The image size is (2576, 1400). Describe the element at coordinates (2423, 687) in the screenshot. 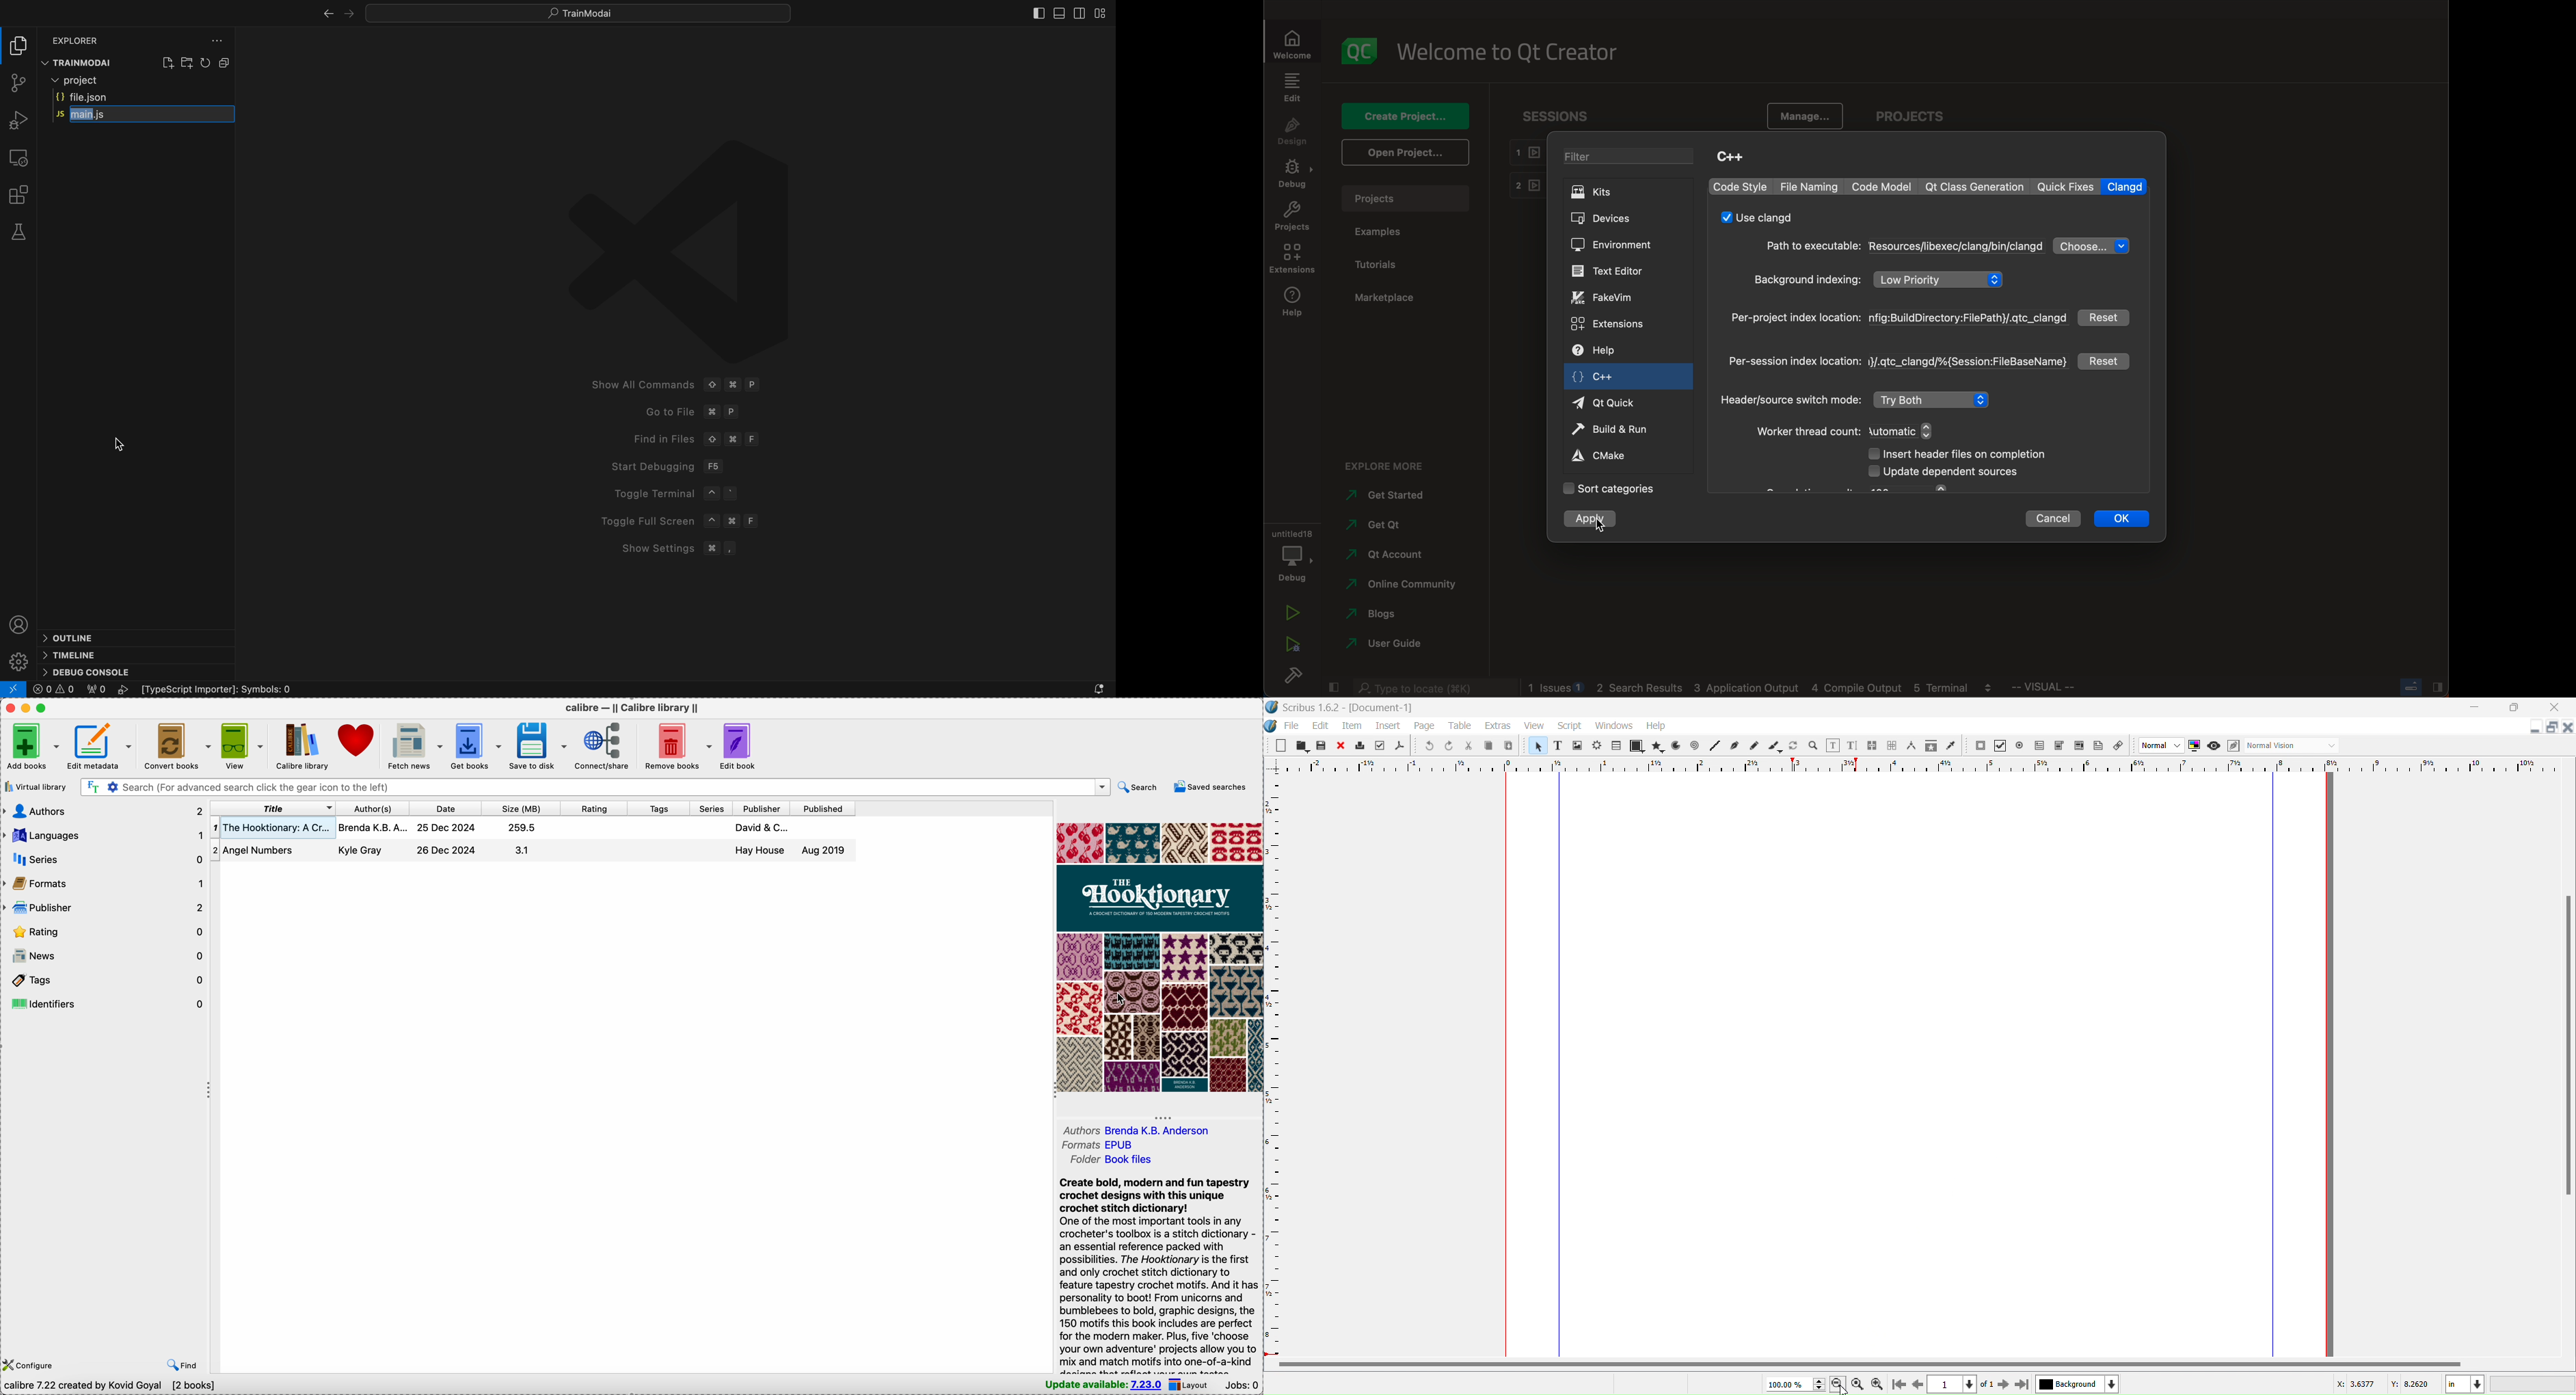

I see `` at that location.